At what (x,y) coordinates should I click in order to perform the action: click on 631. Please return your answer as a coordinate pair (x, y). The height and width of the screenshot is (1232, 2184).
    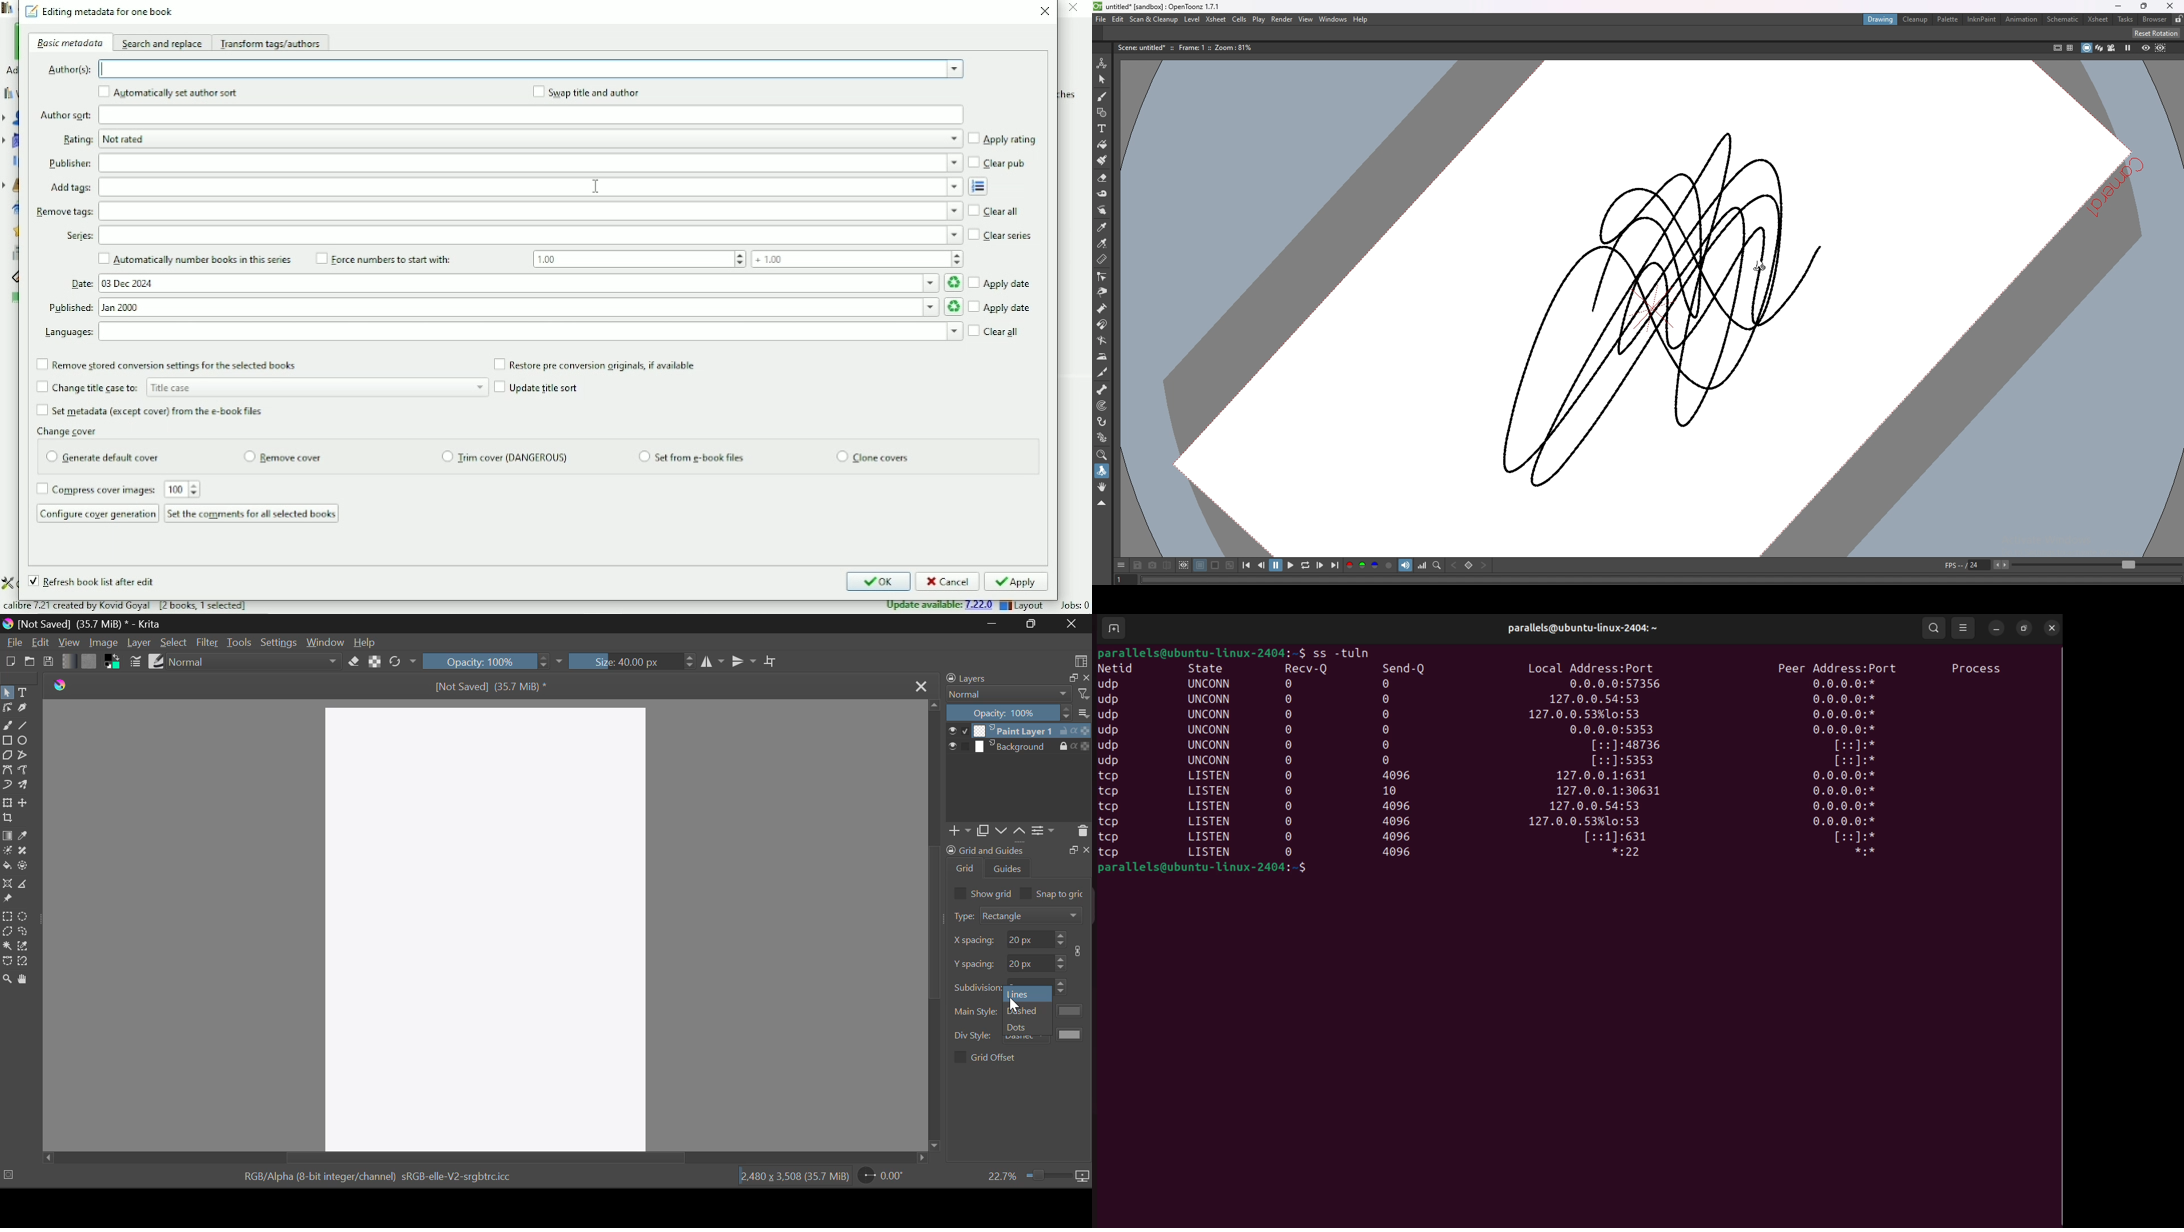
    Looking at the image, I should click on (1619, 838).